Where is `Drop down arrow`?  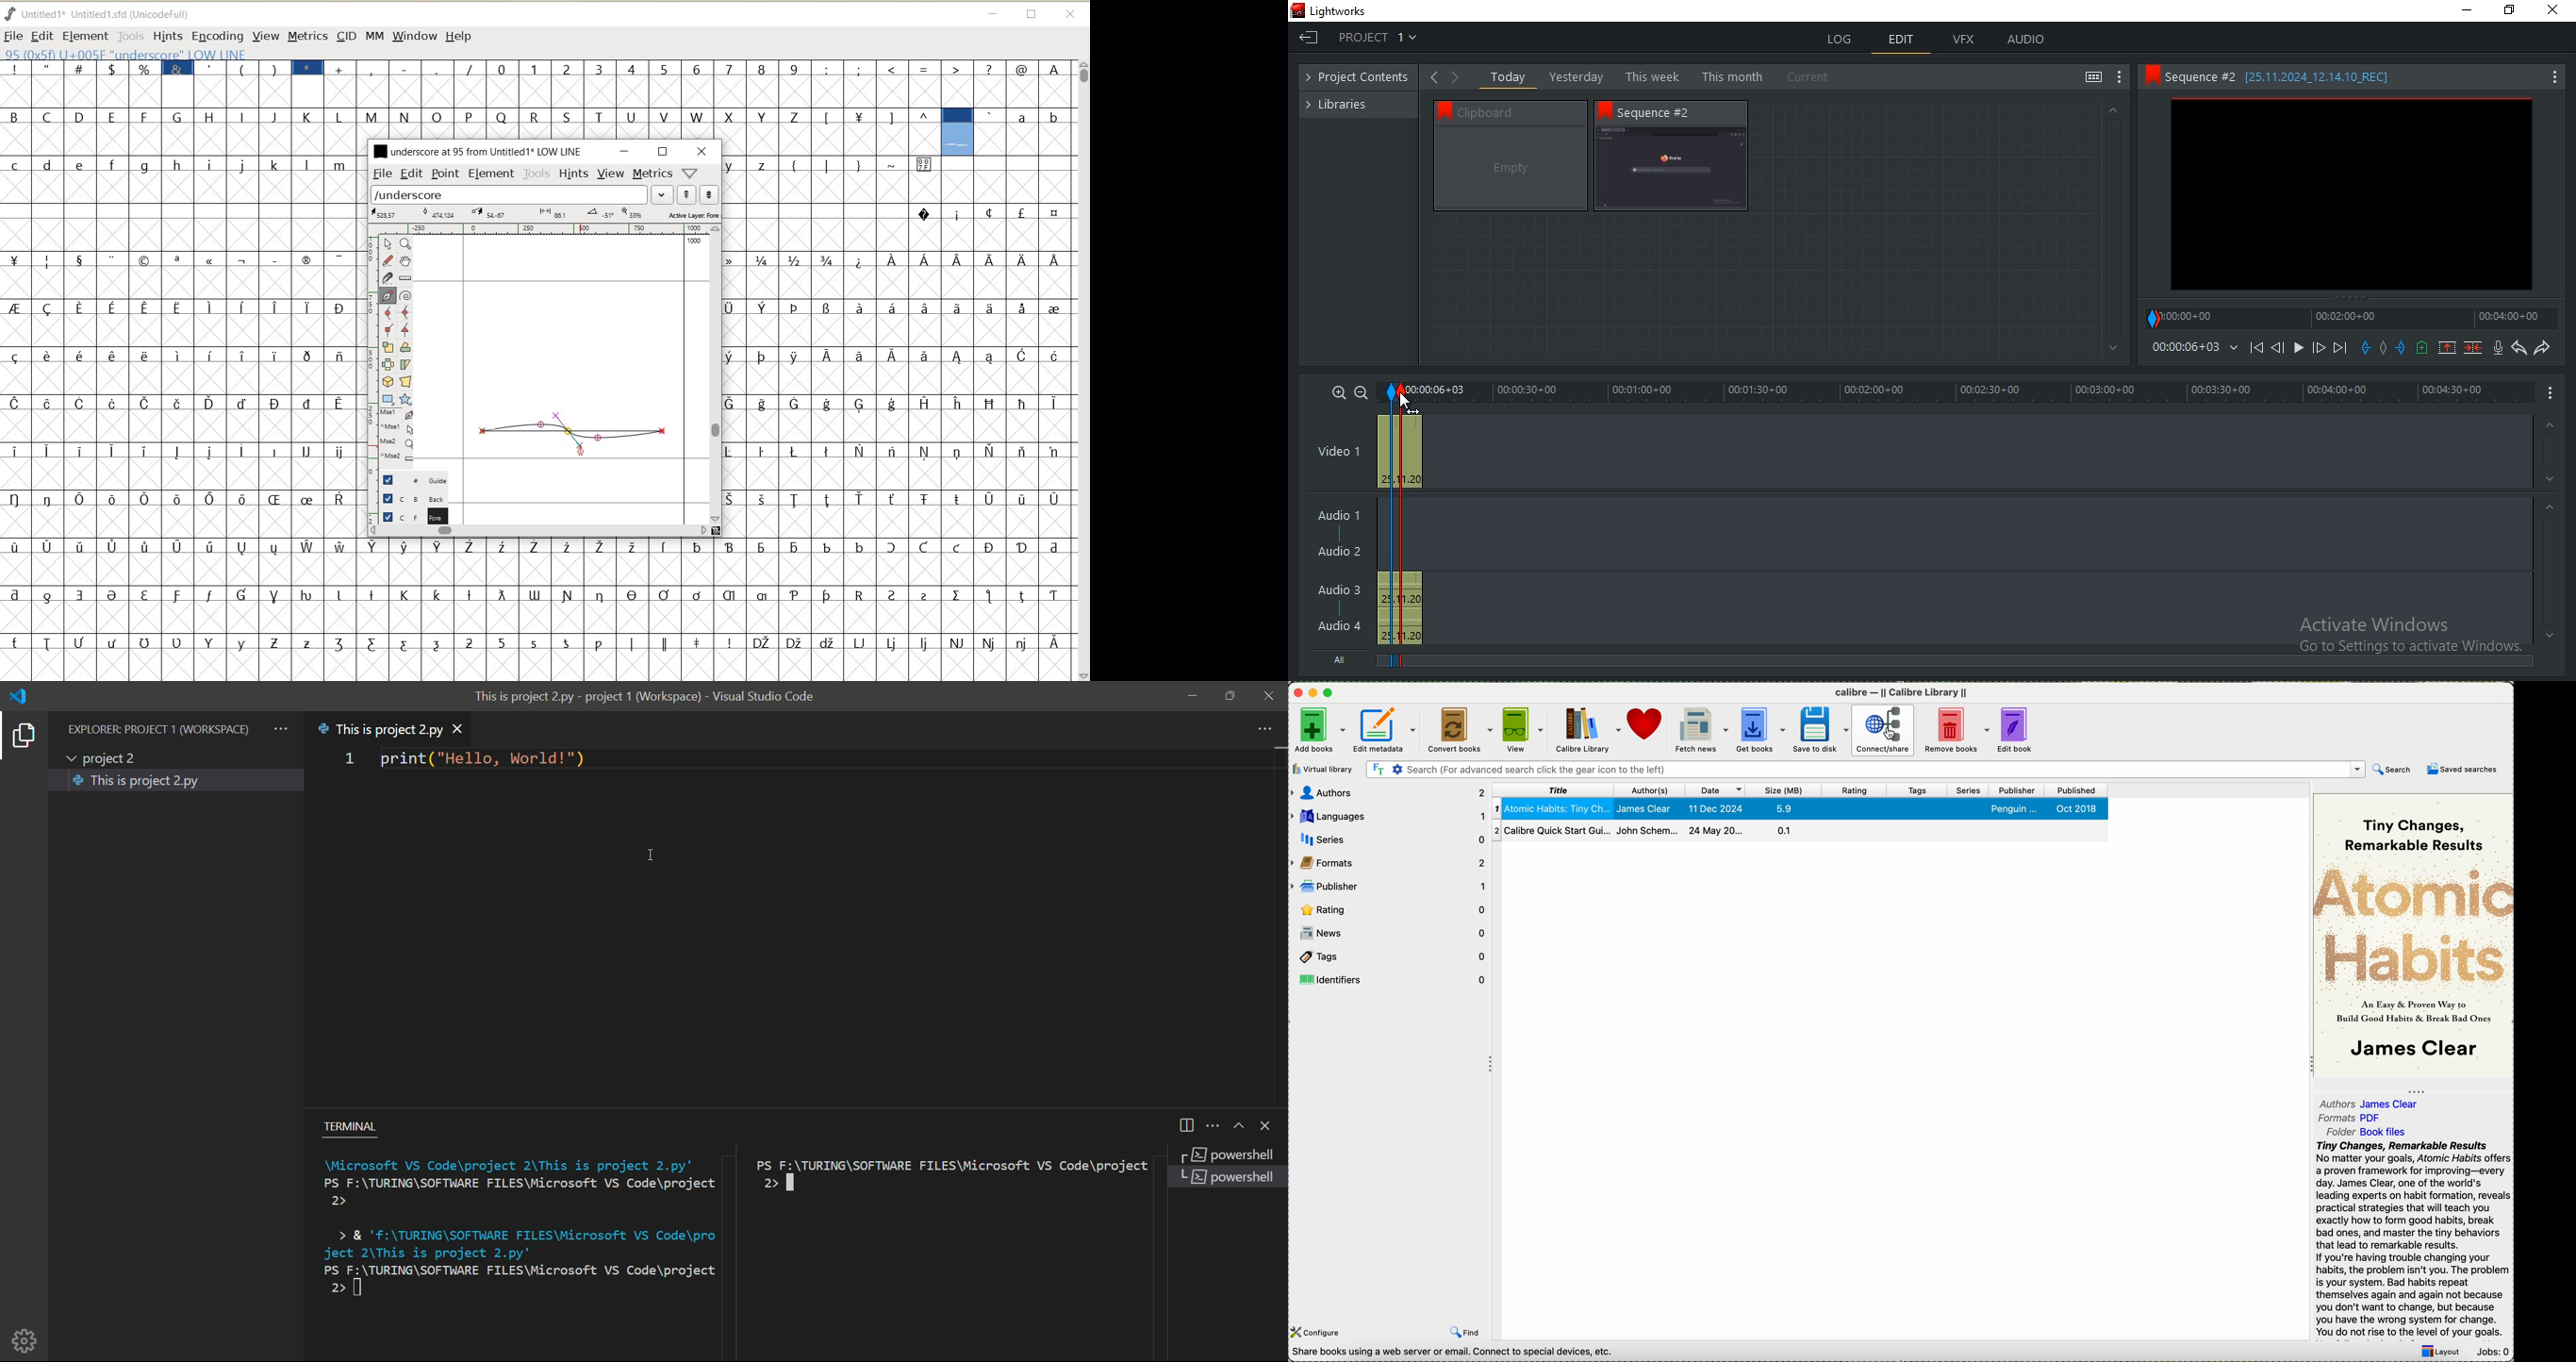
Drop down arrow is located at coordinates (2234, 348).